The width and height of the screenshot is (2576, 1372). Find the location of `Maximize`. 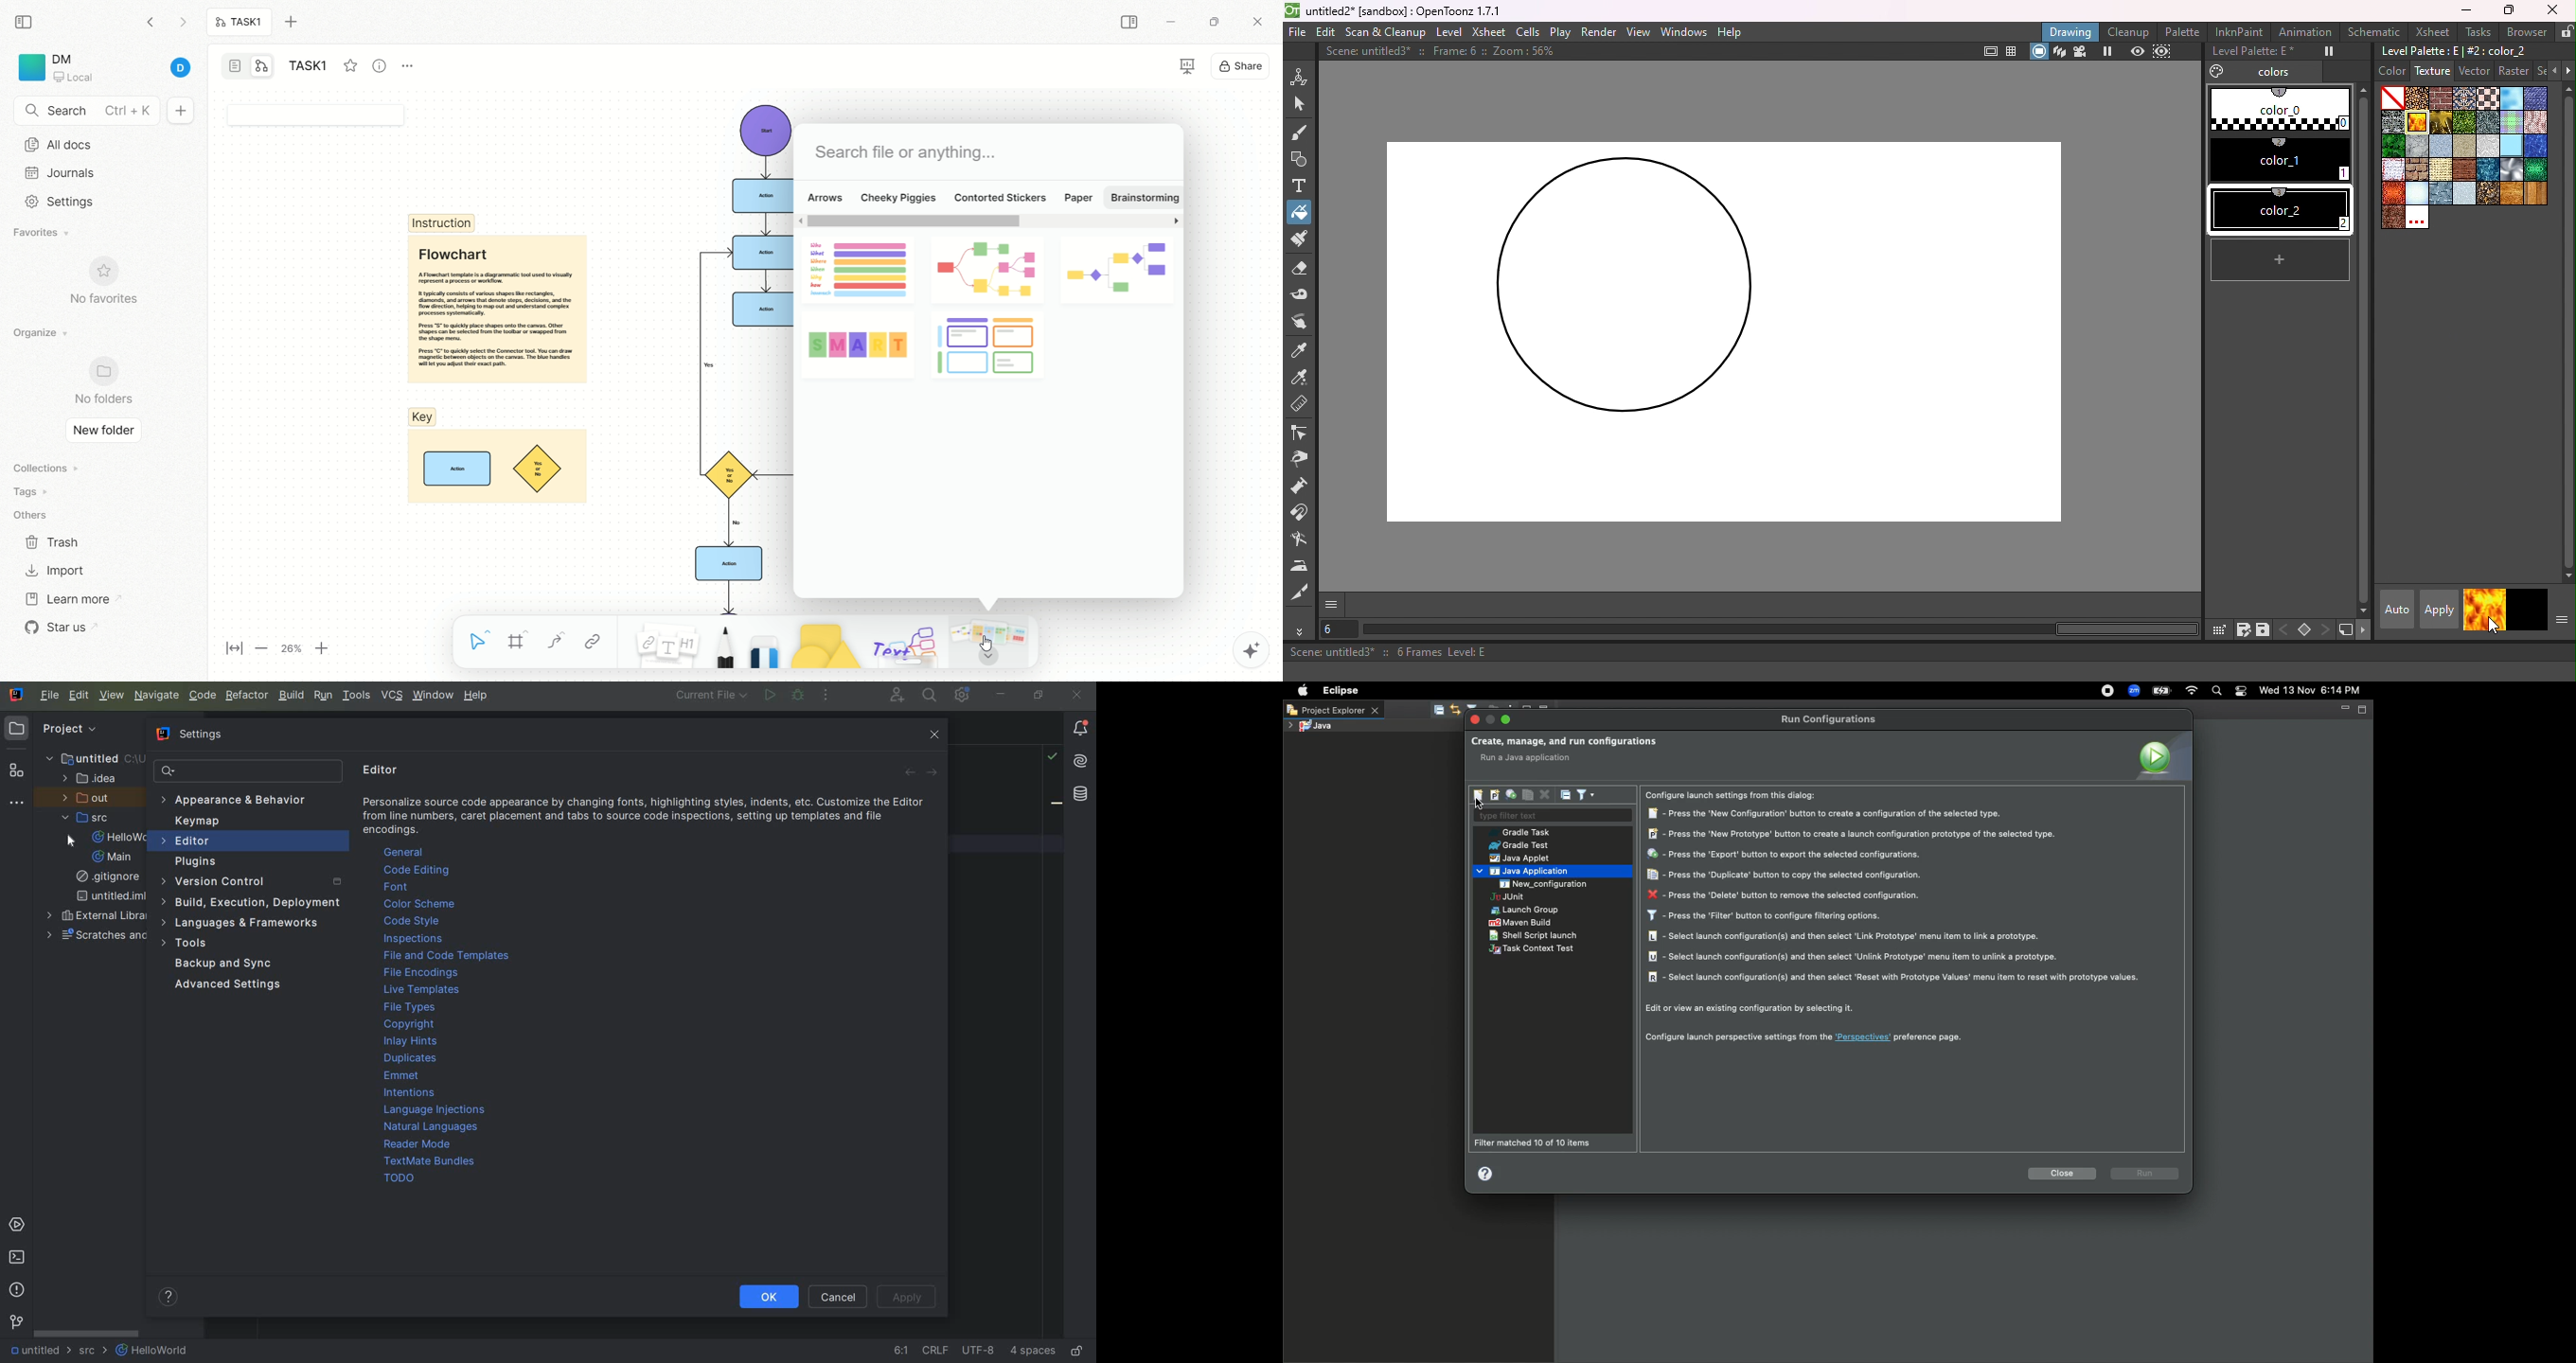

Maximize is located at coordinates (1507, 719).